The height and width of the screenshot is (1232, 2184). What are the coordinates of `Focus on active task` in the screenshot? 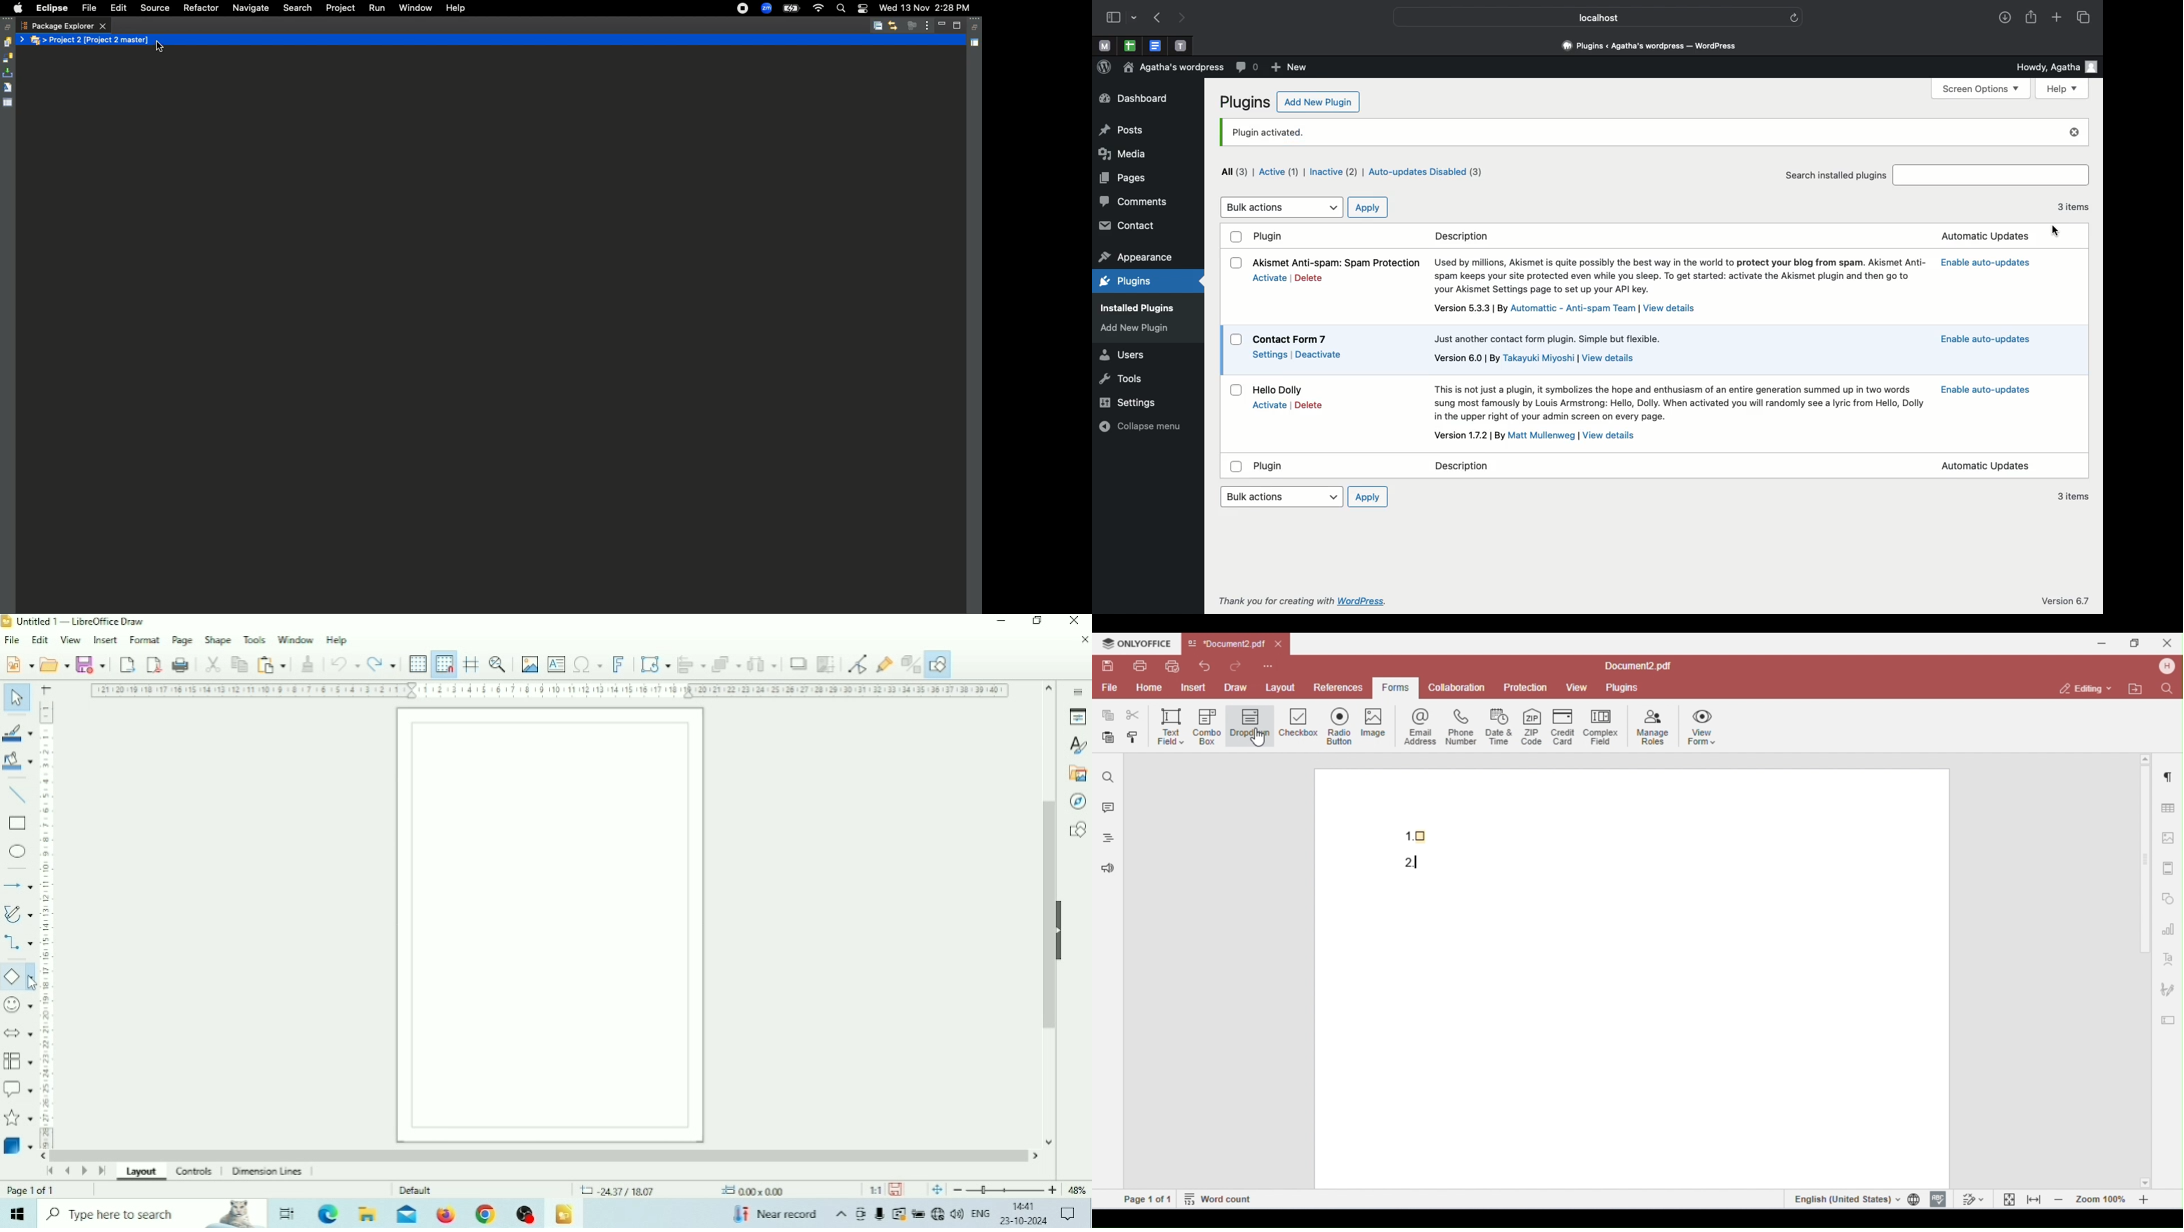 It's located at (912, 25).